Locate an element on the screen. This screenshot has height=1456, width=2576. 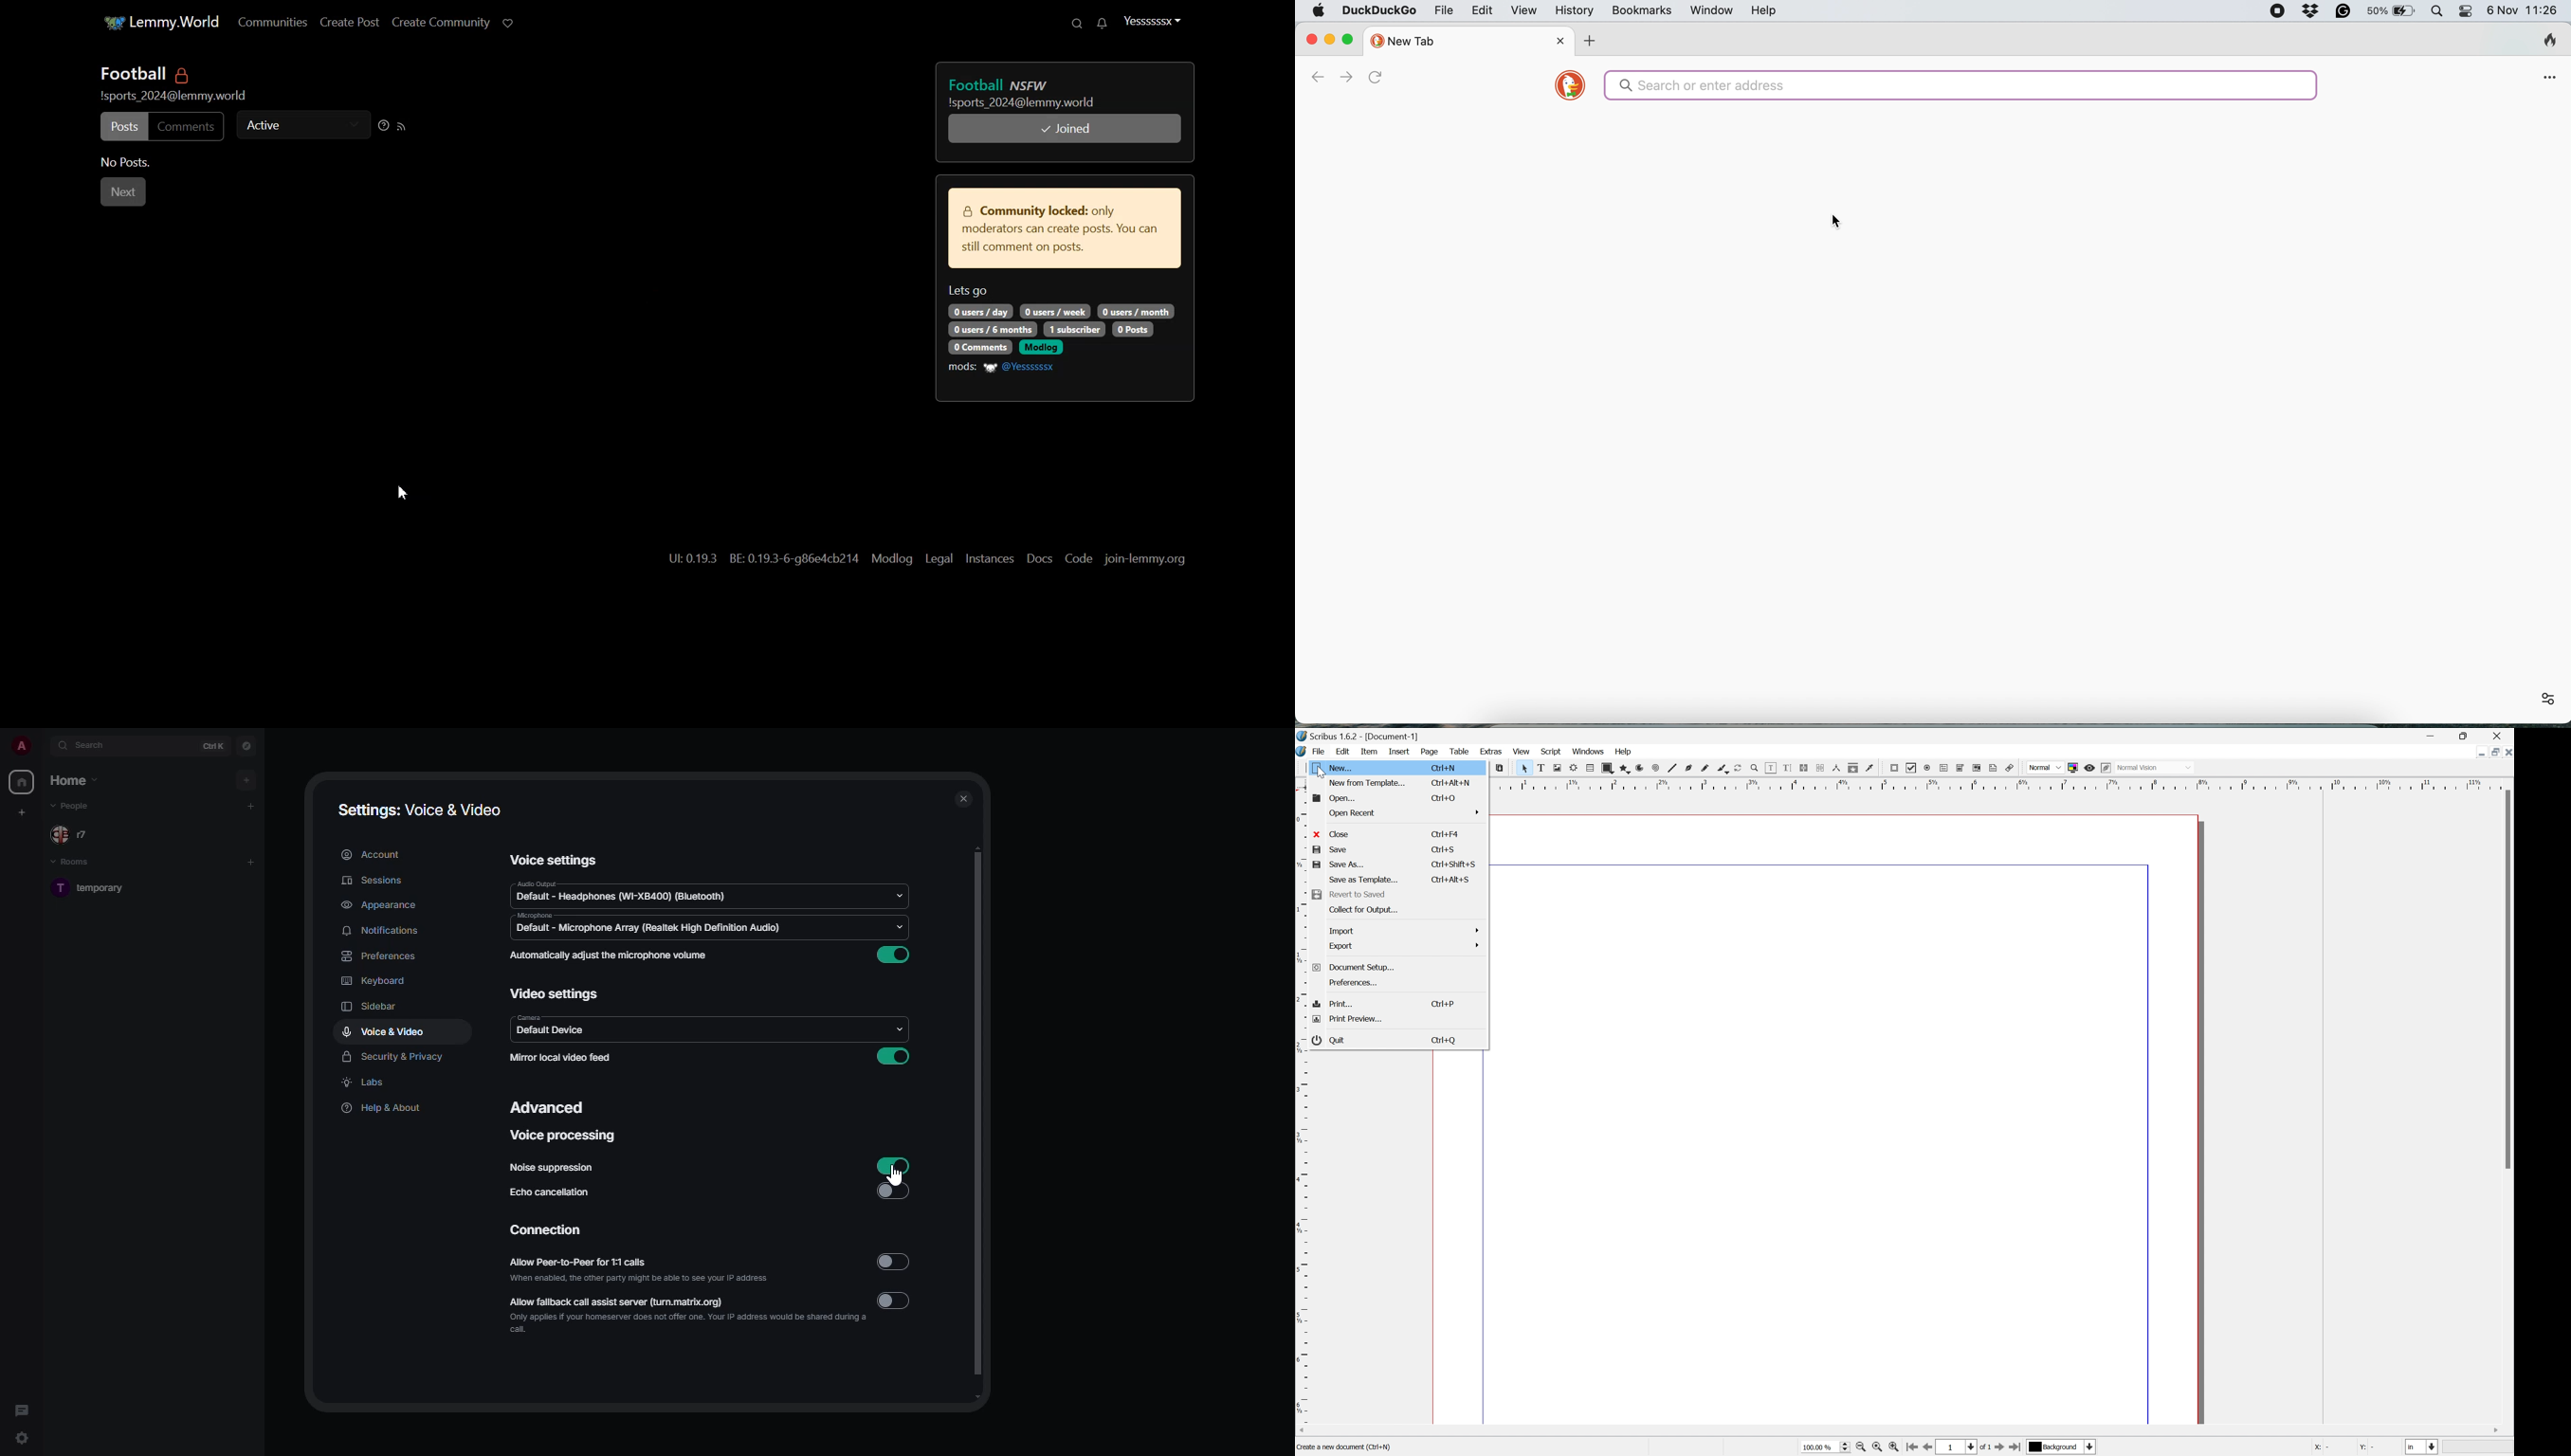
scroll bar is located at coordinates (980, 1121).